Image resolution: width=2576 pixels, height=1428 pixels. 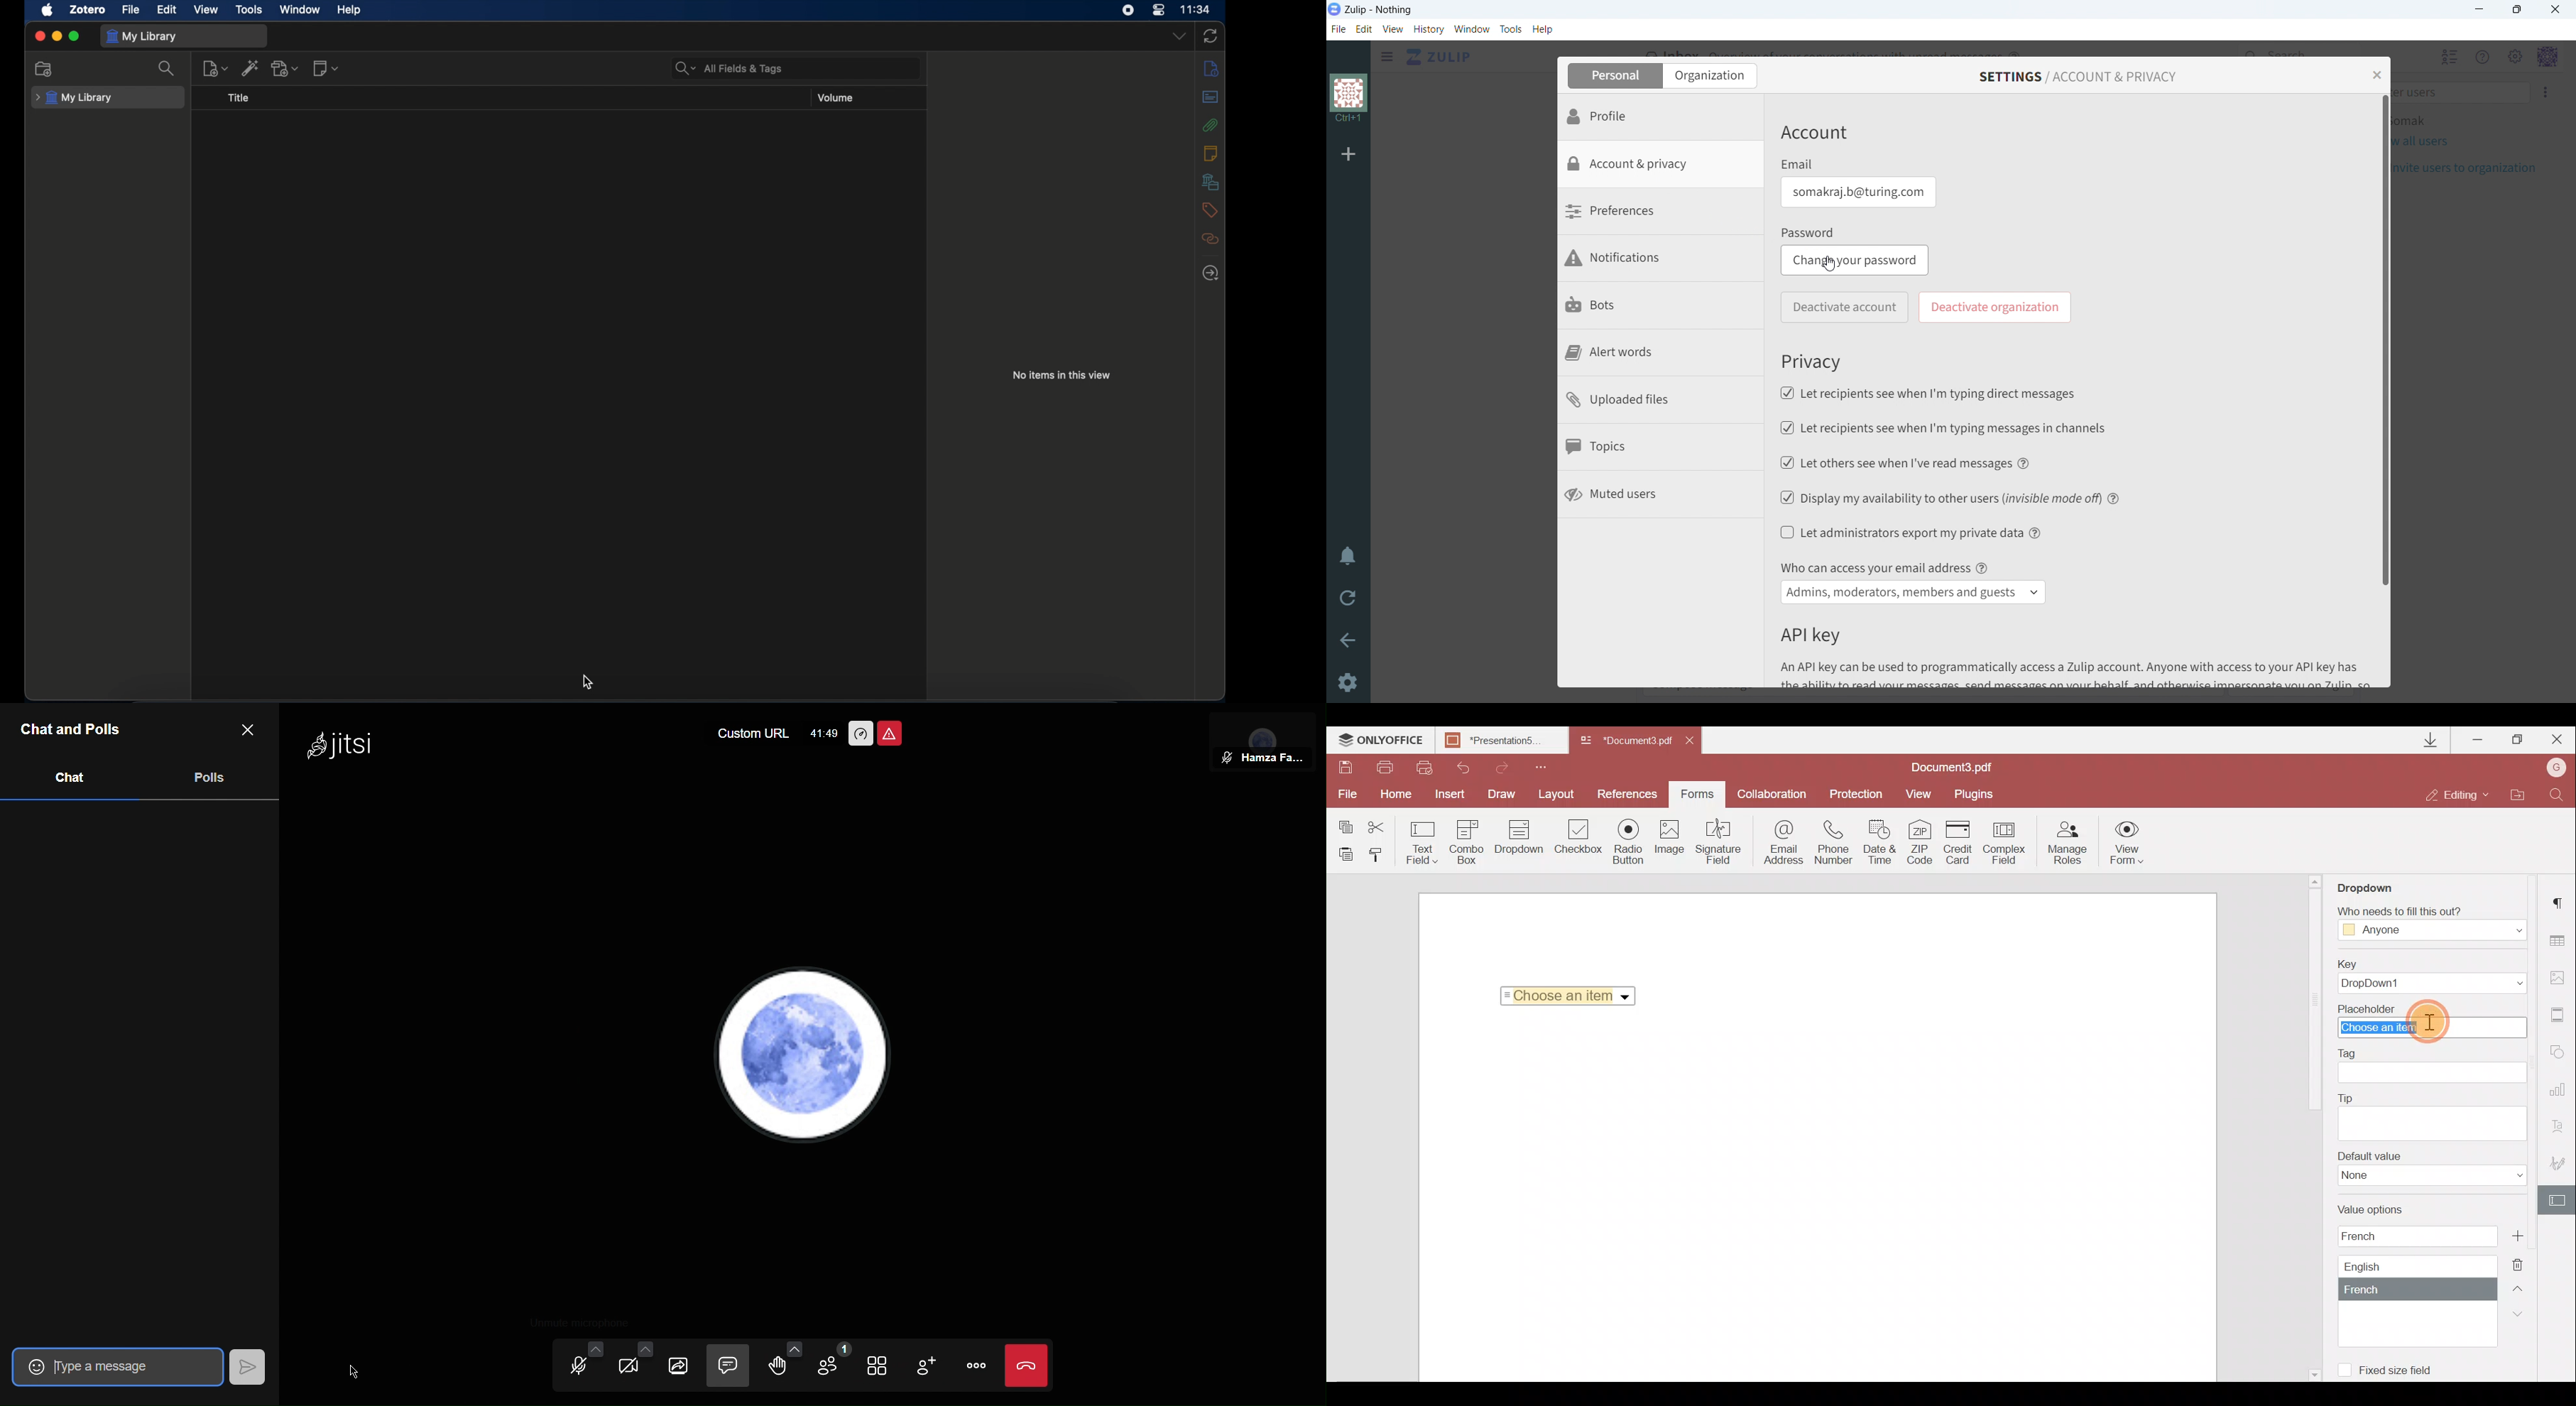 I want to click on Image settings, so click(x=2560, y=974).